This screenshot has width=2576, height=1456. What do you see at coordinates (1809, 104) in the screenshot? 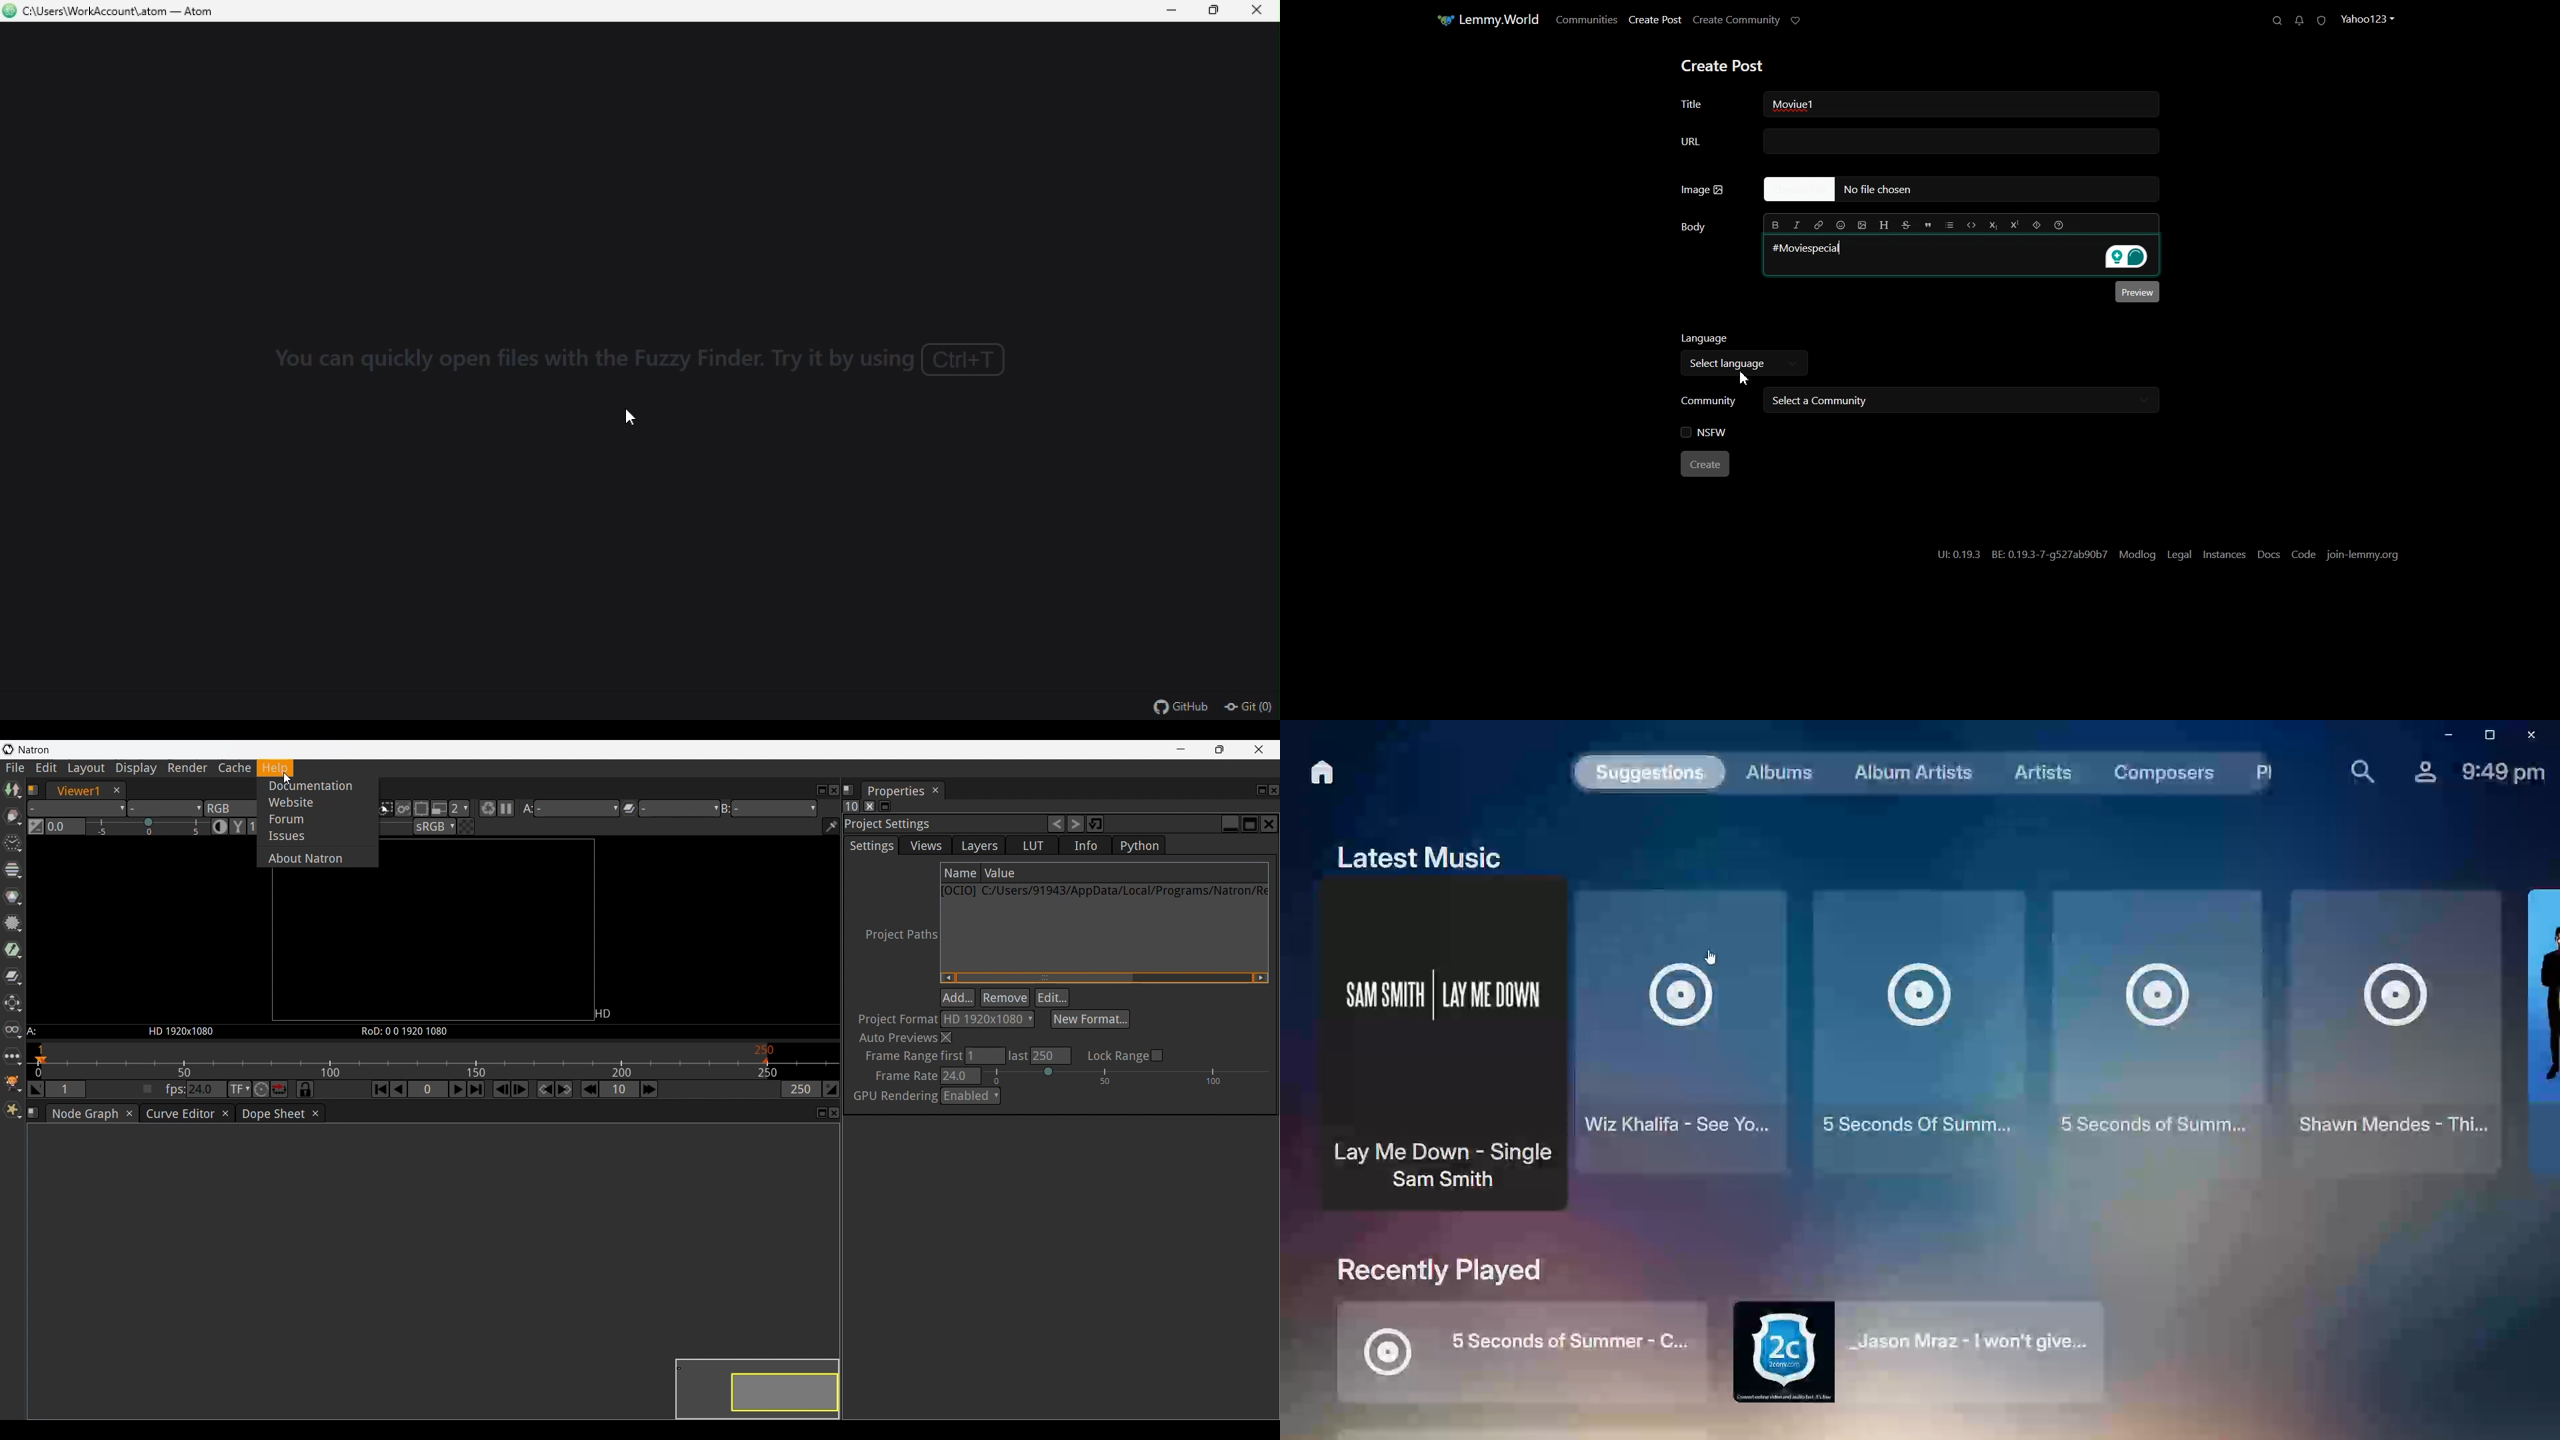
I see `Text` at bounding box center [1809, 104].